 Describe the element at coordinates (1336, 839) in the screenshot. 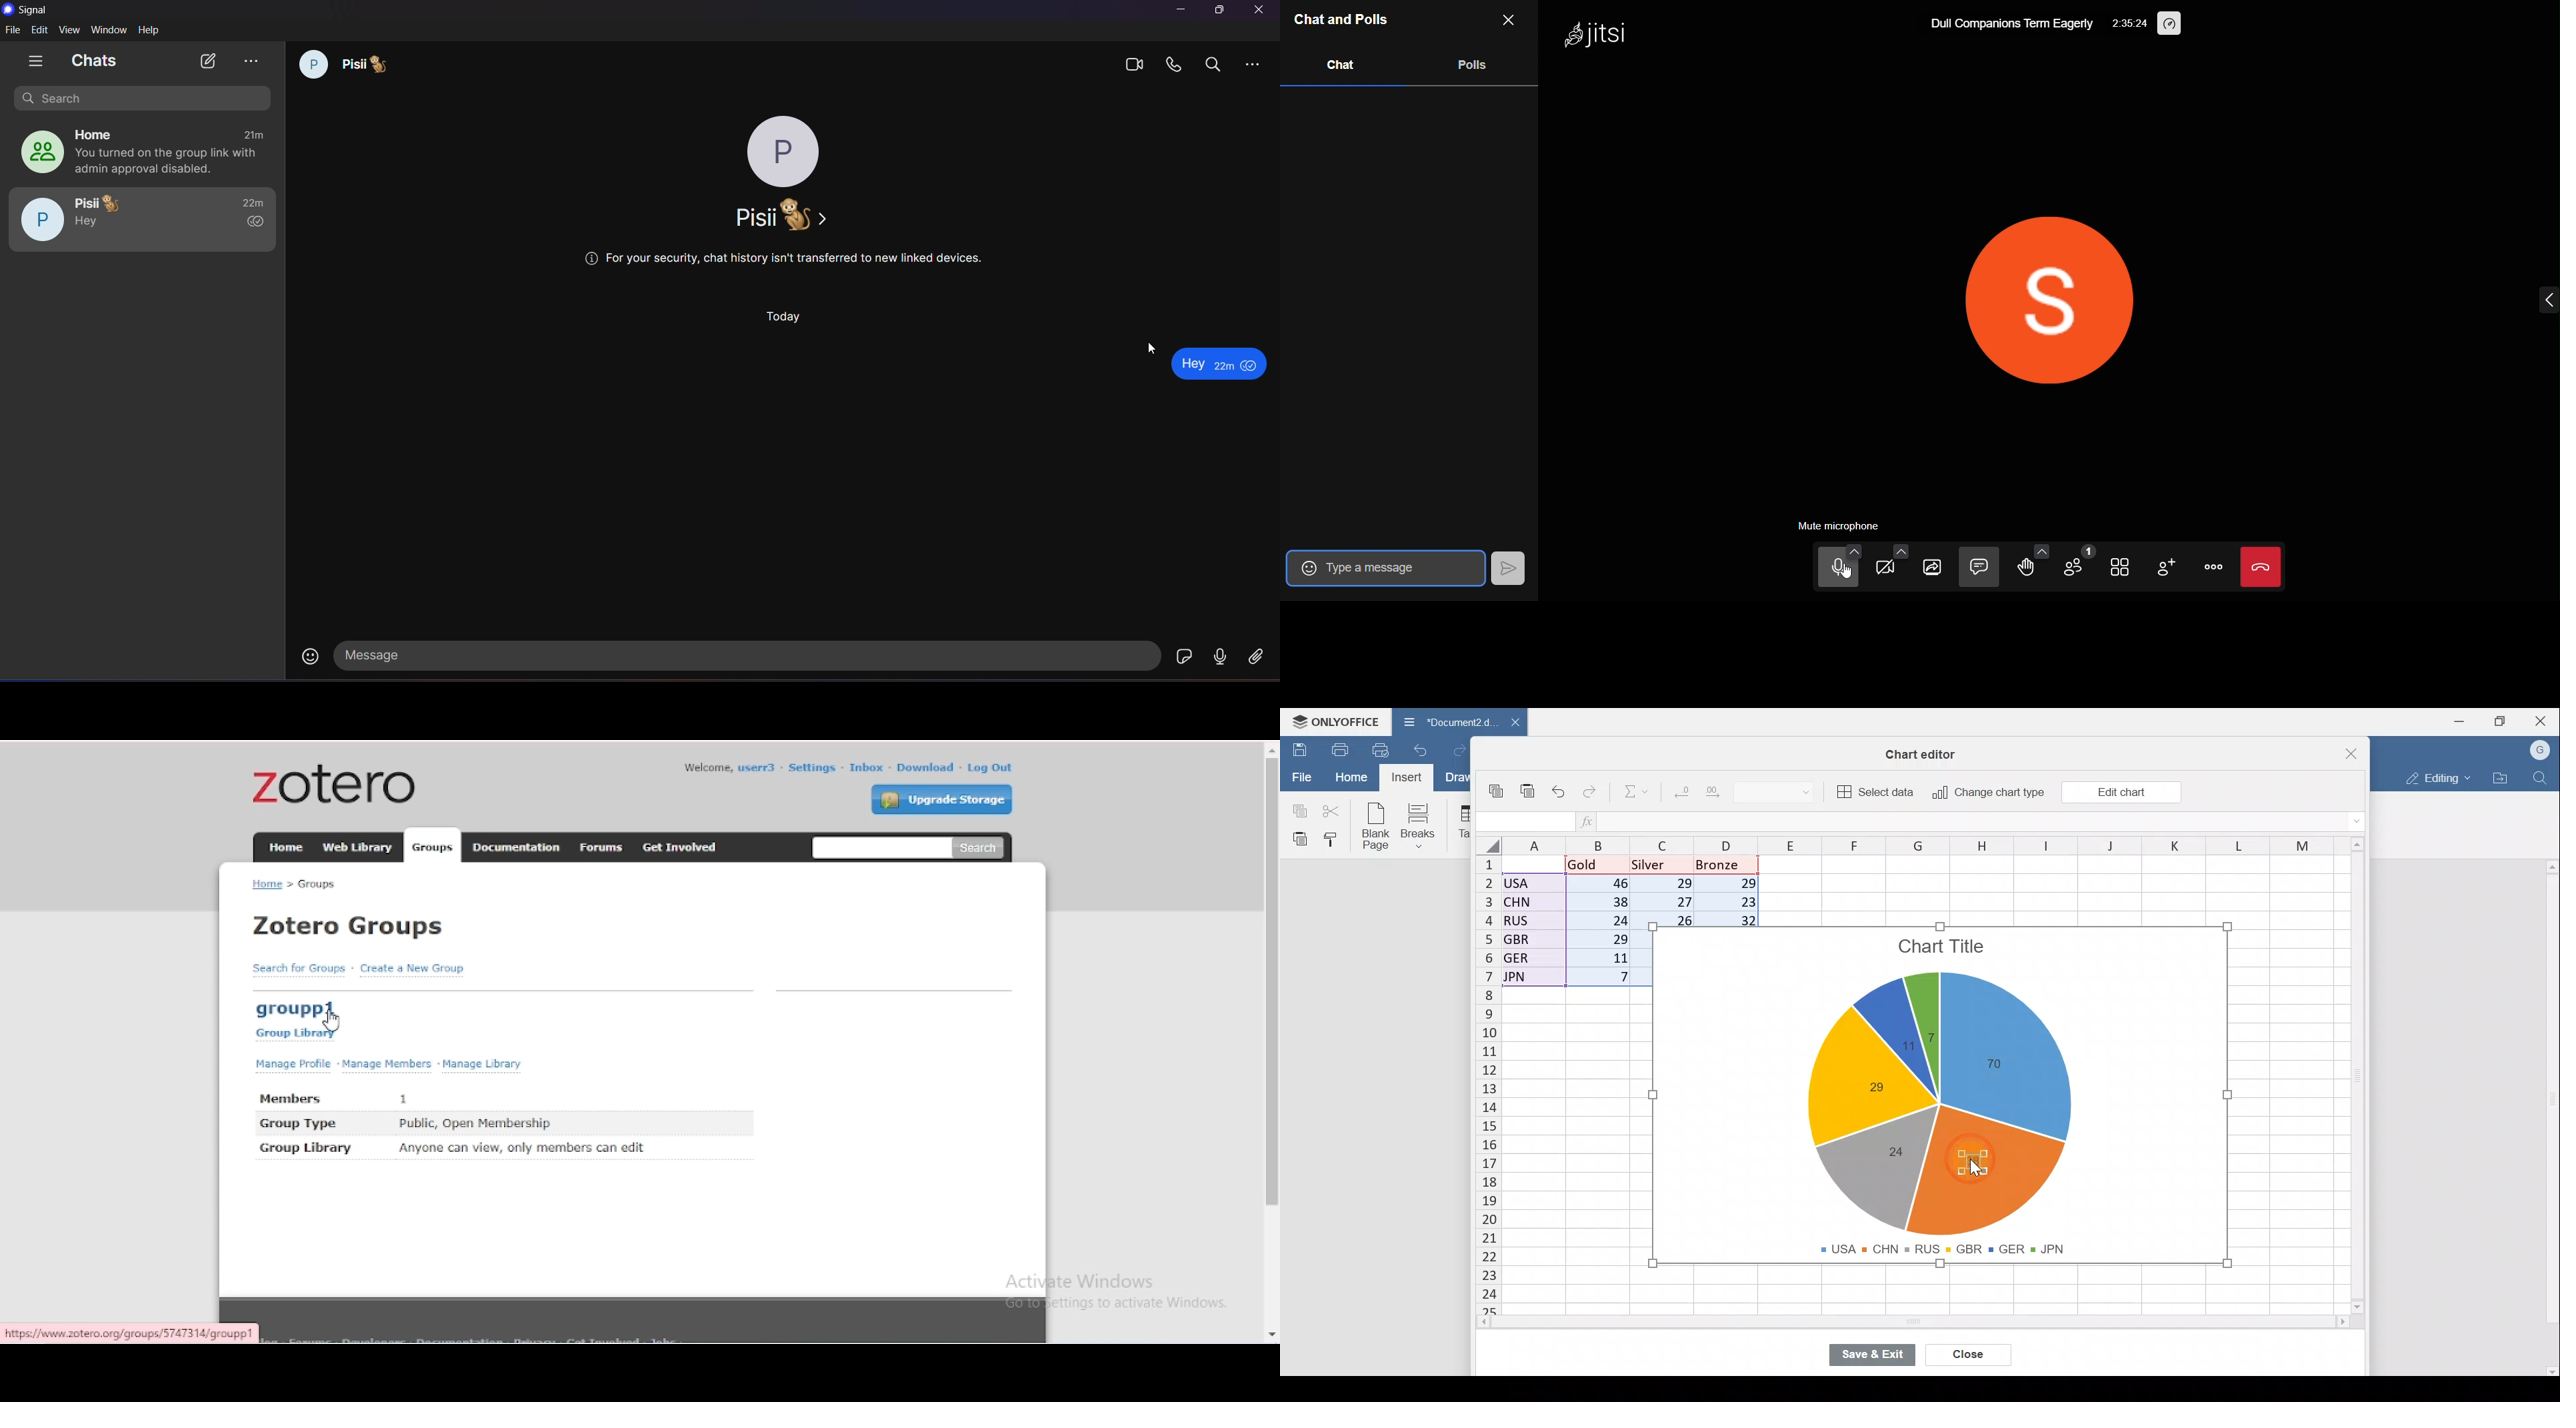

I see `Copy style` at that location.